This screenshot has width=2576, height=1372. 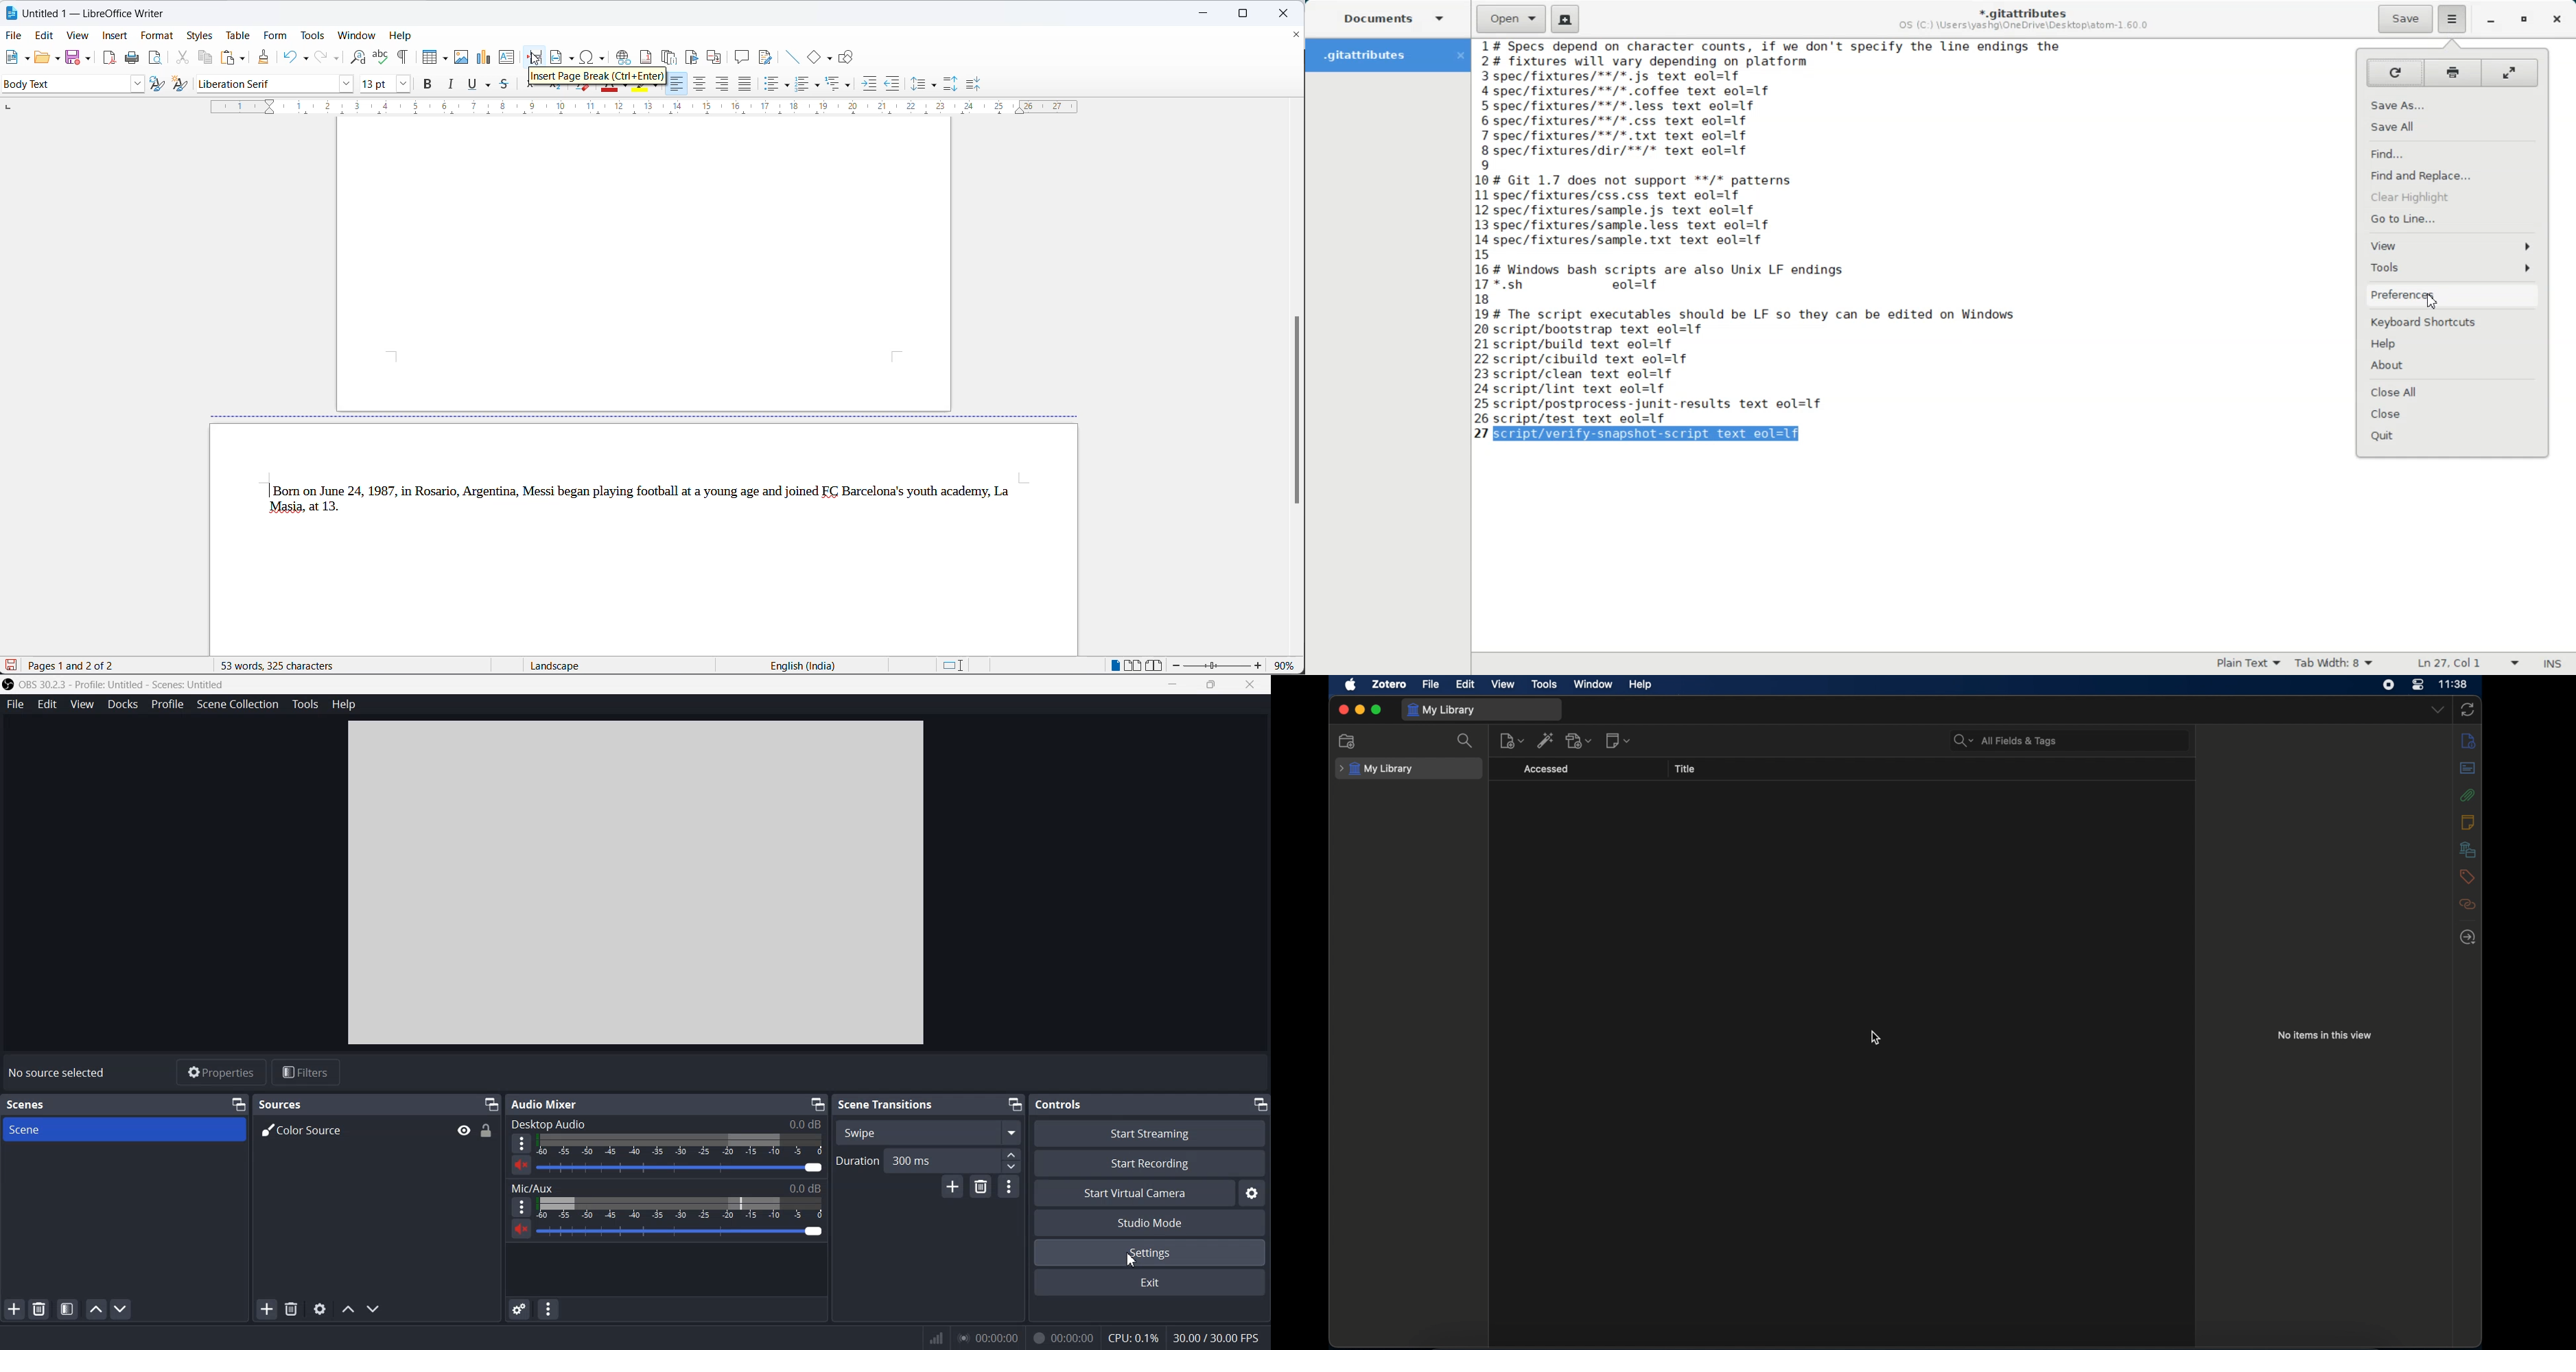 What do you see at coordinates (1260, 1104) in the screenshot?
I see `Minimize` at bounding box center [1260, 1104].